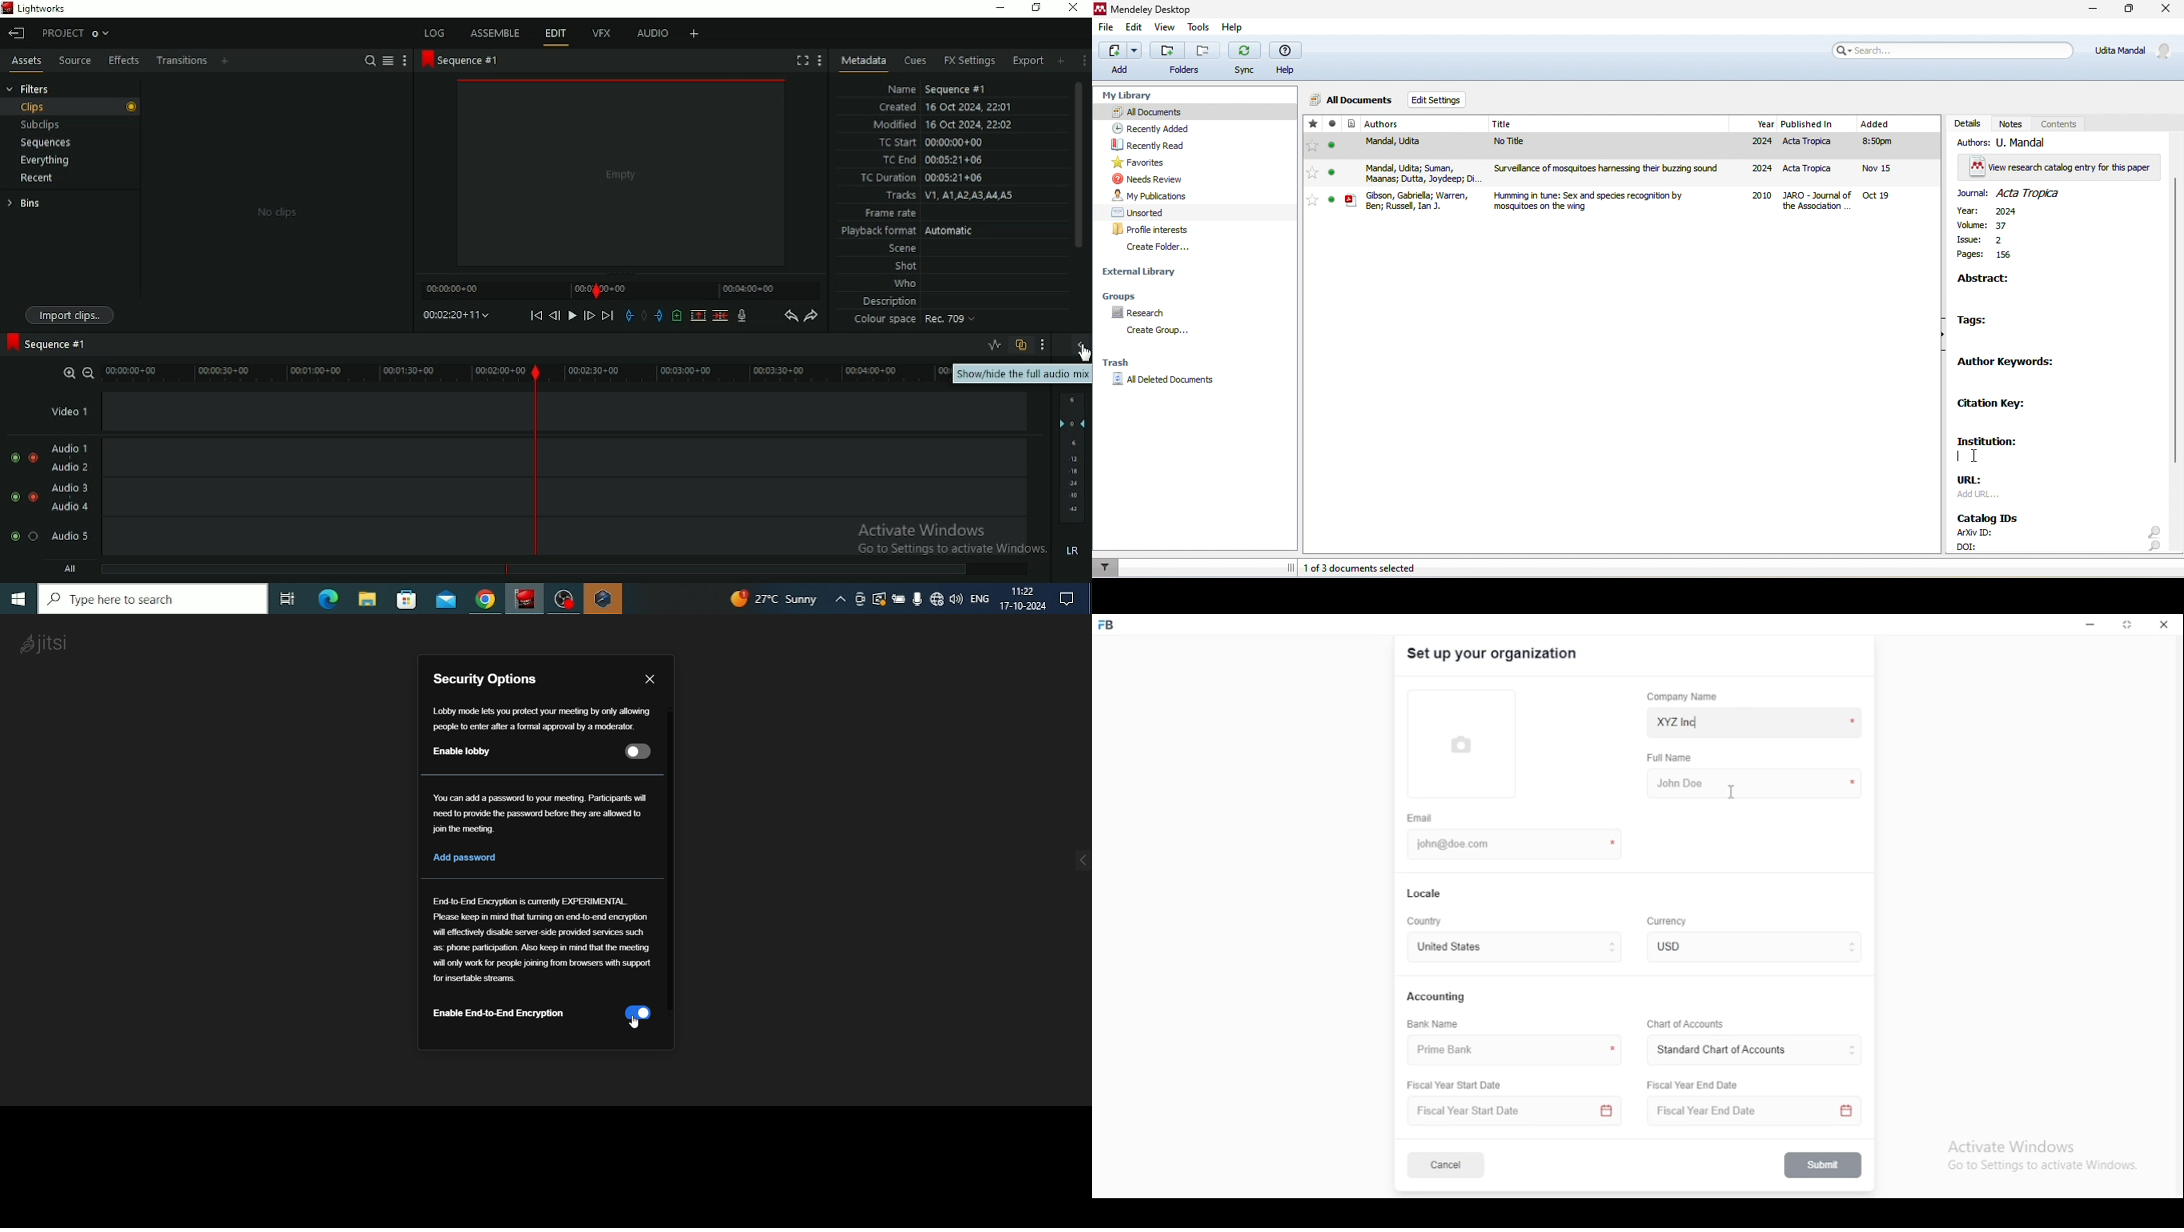 The height and width of the screenshot is (1232, 2184). Describe the element at coordinates (899, 599) in the screenshot. I see `Charging, plugged in` at that location.